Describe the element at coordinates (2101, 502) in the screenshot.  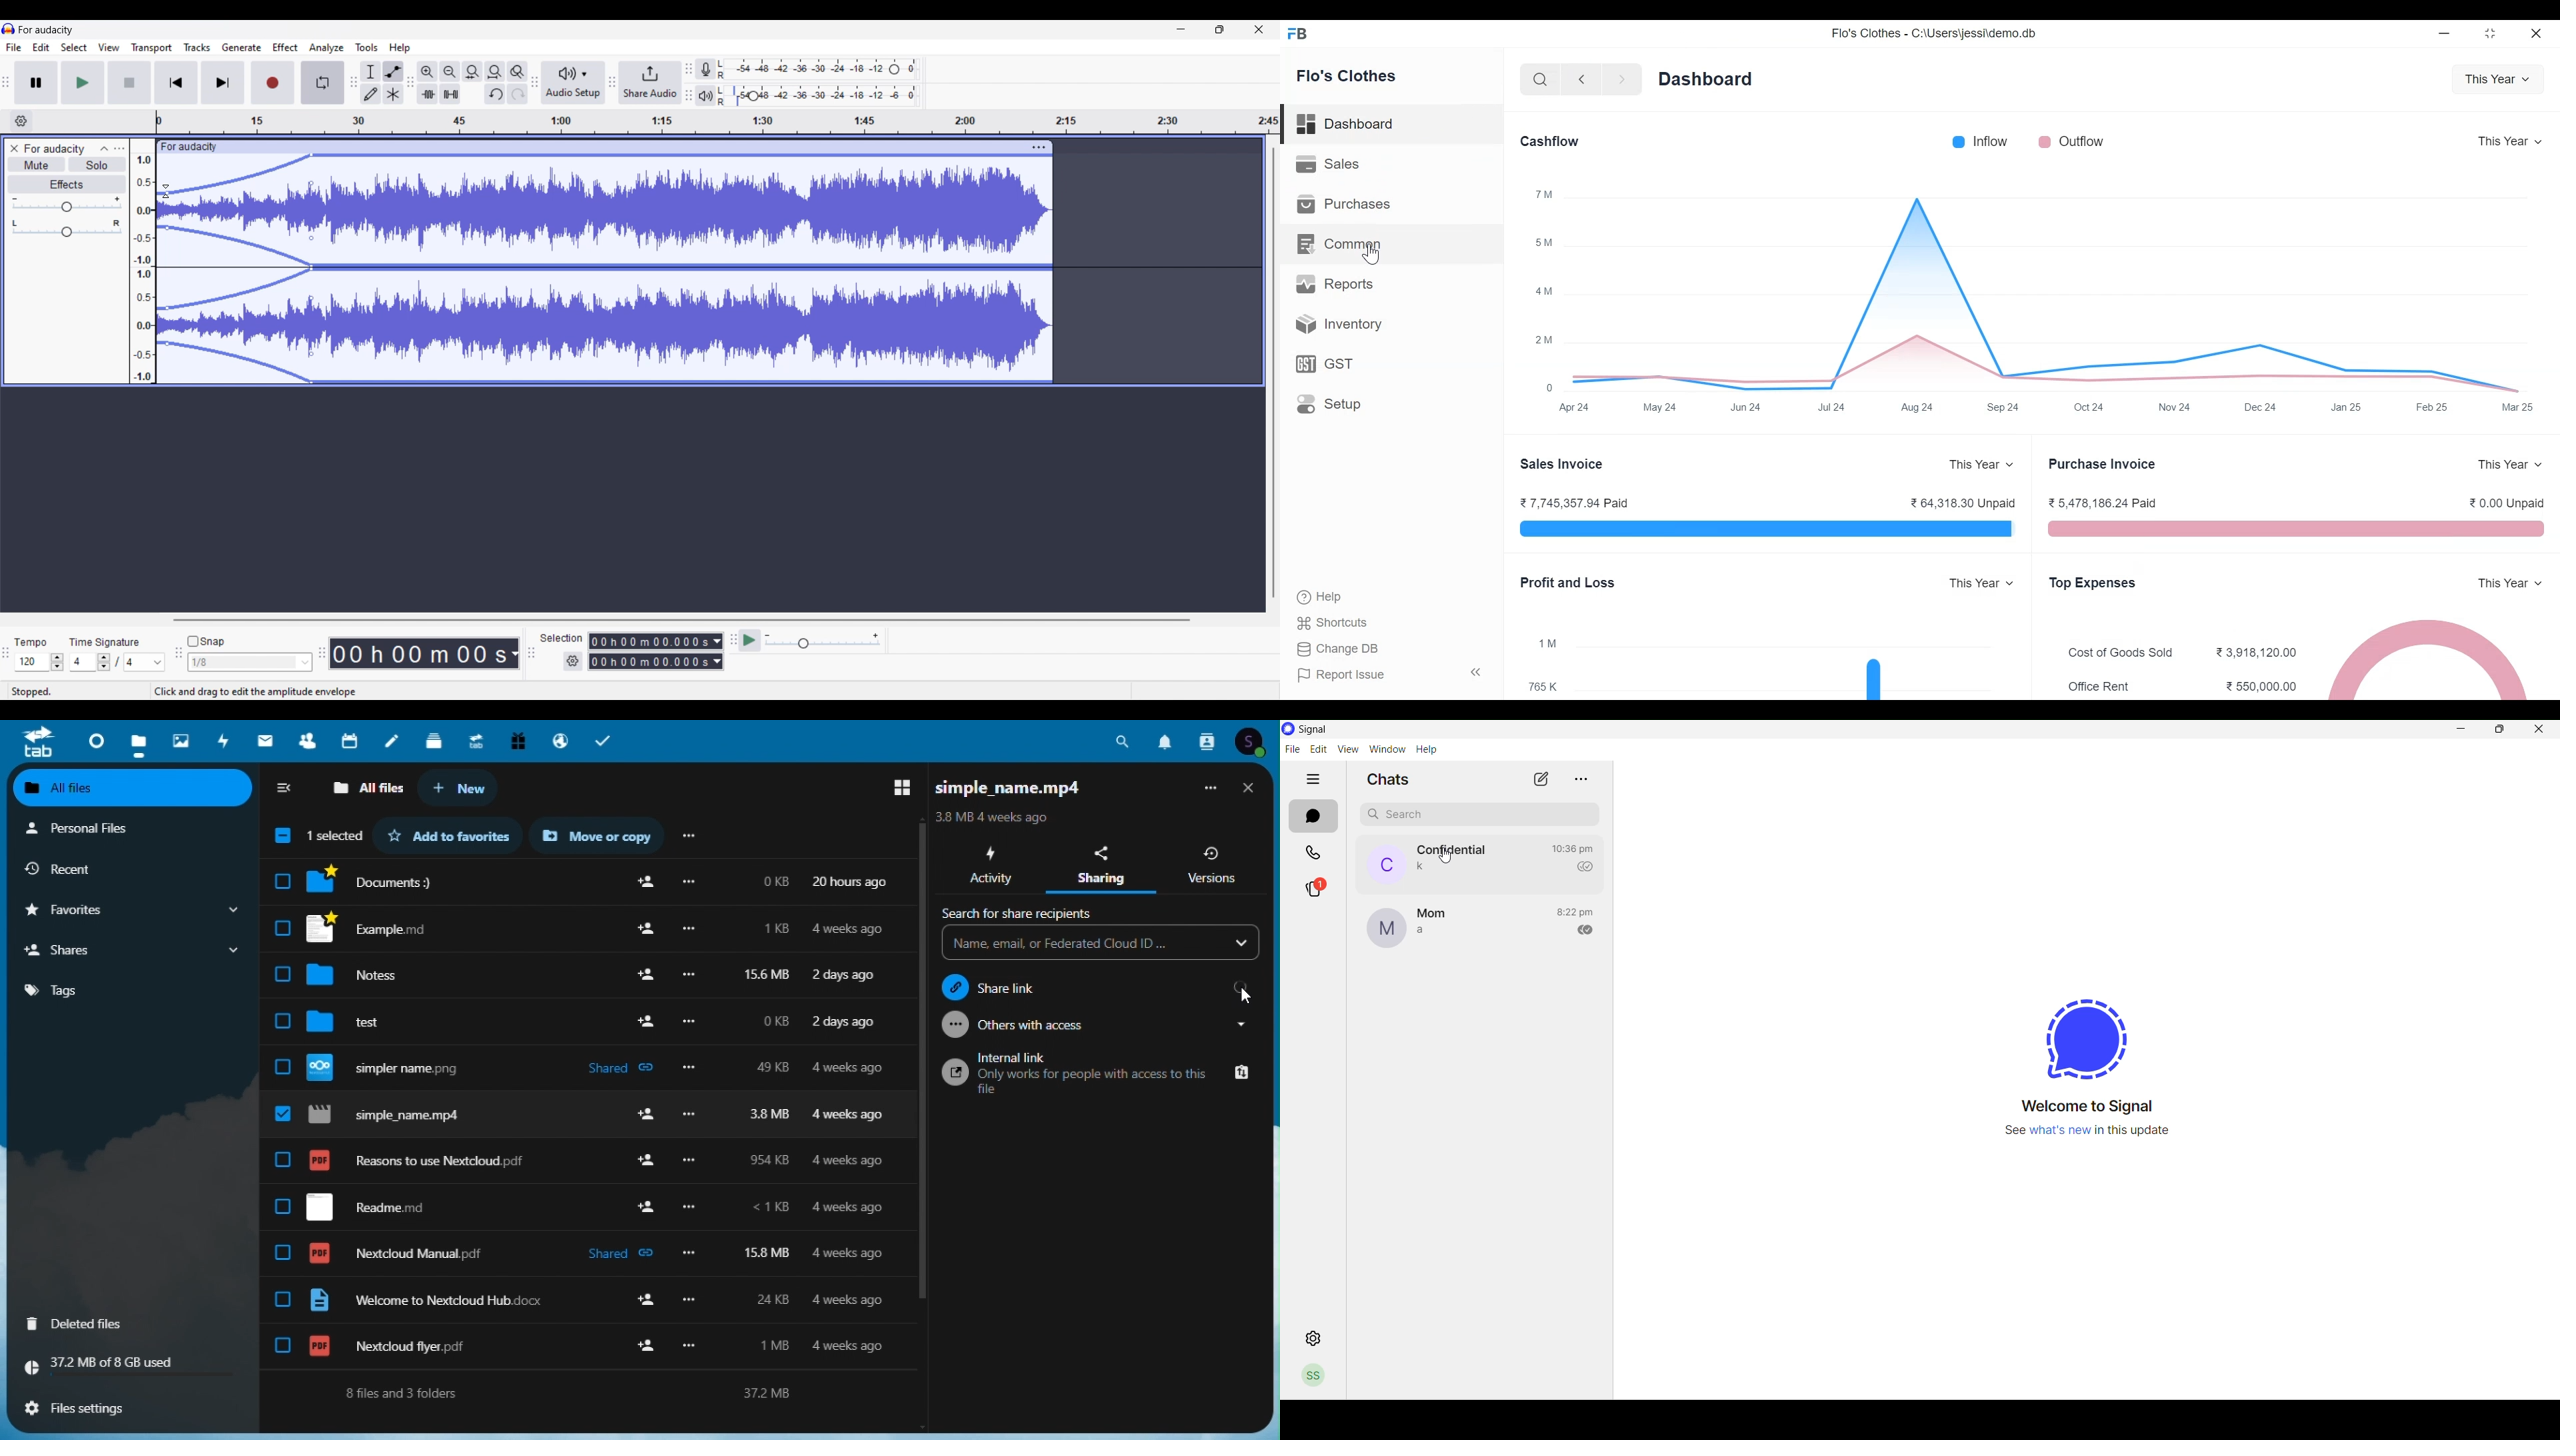
I see `5,478,186.24 Paid` at that location.